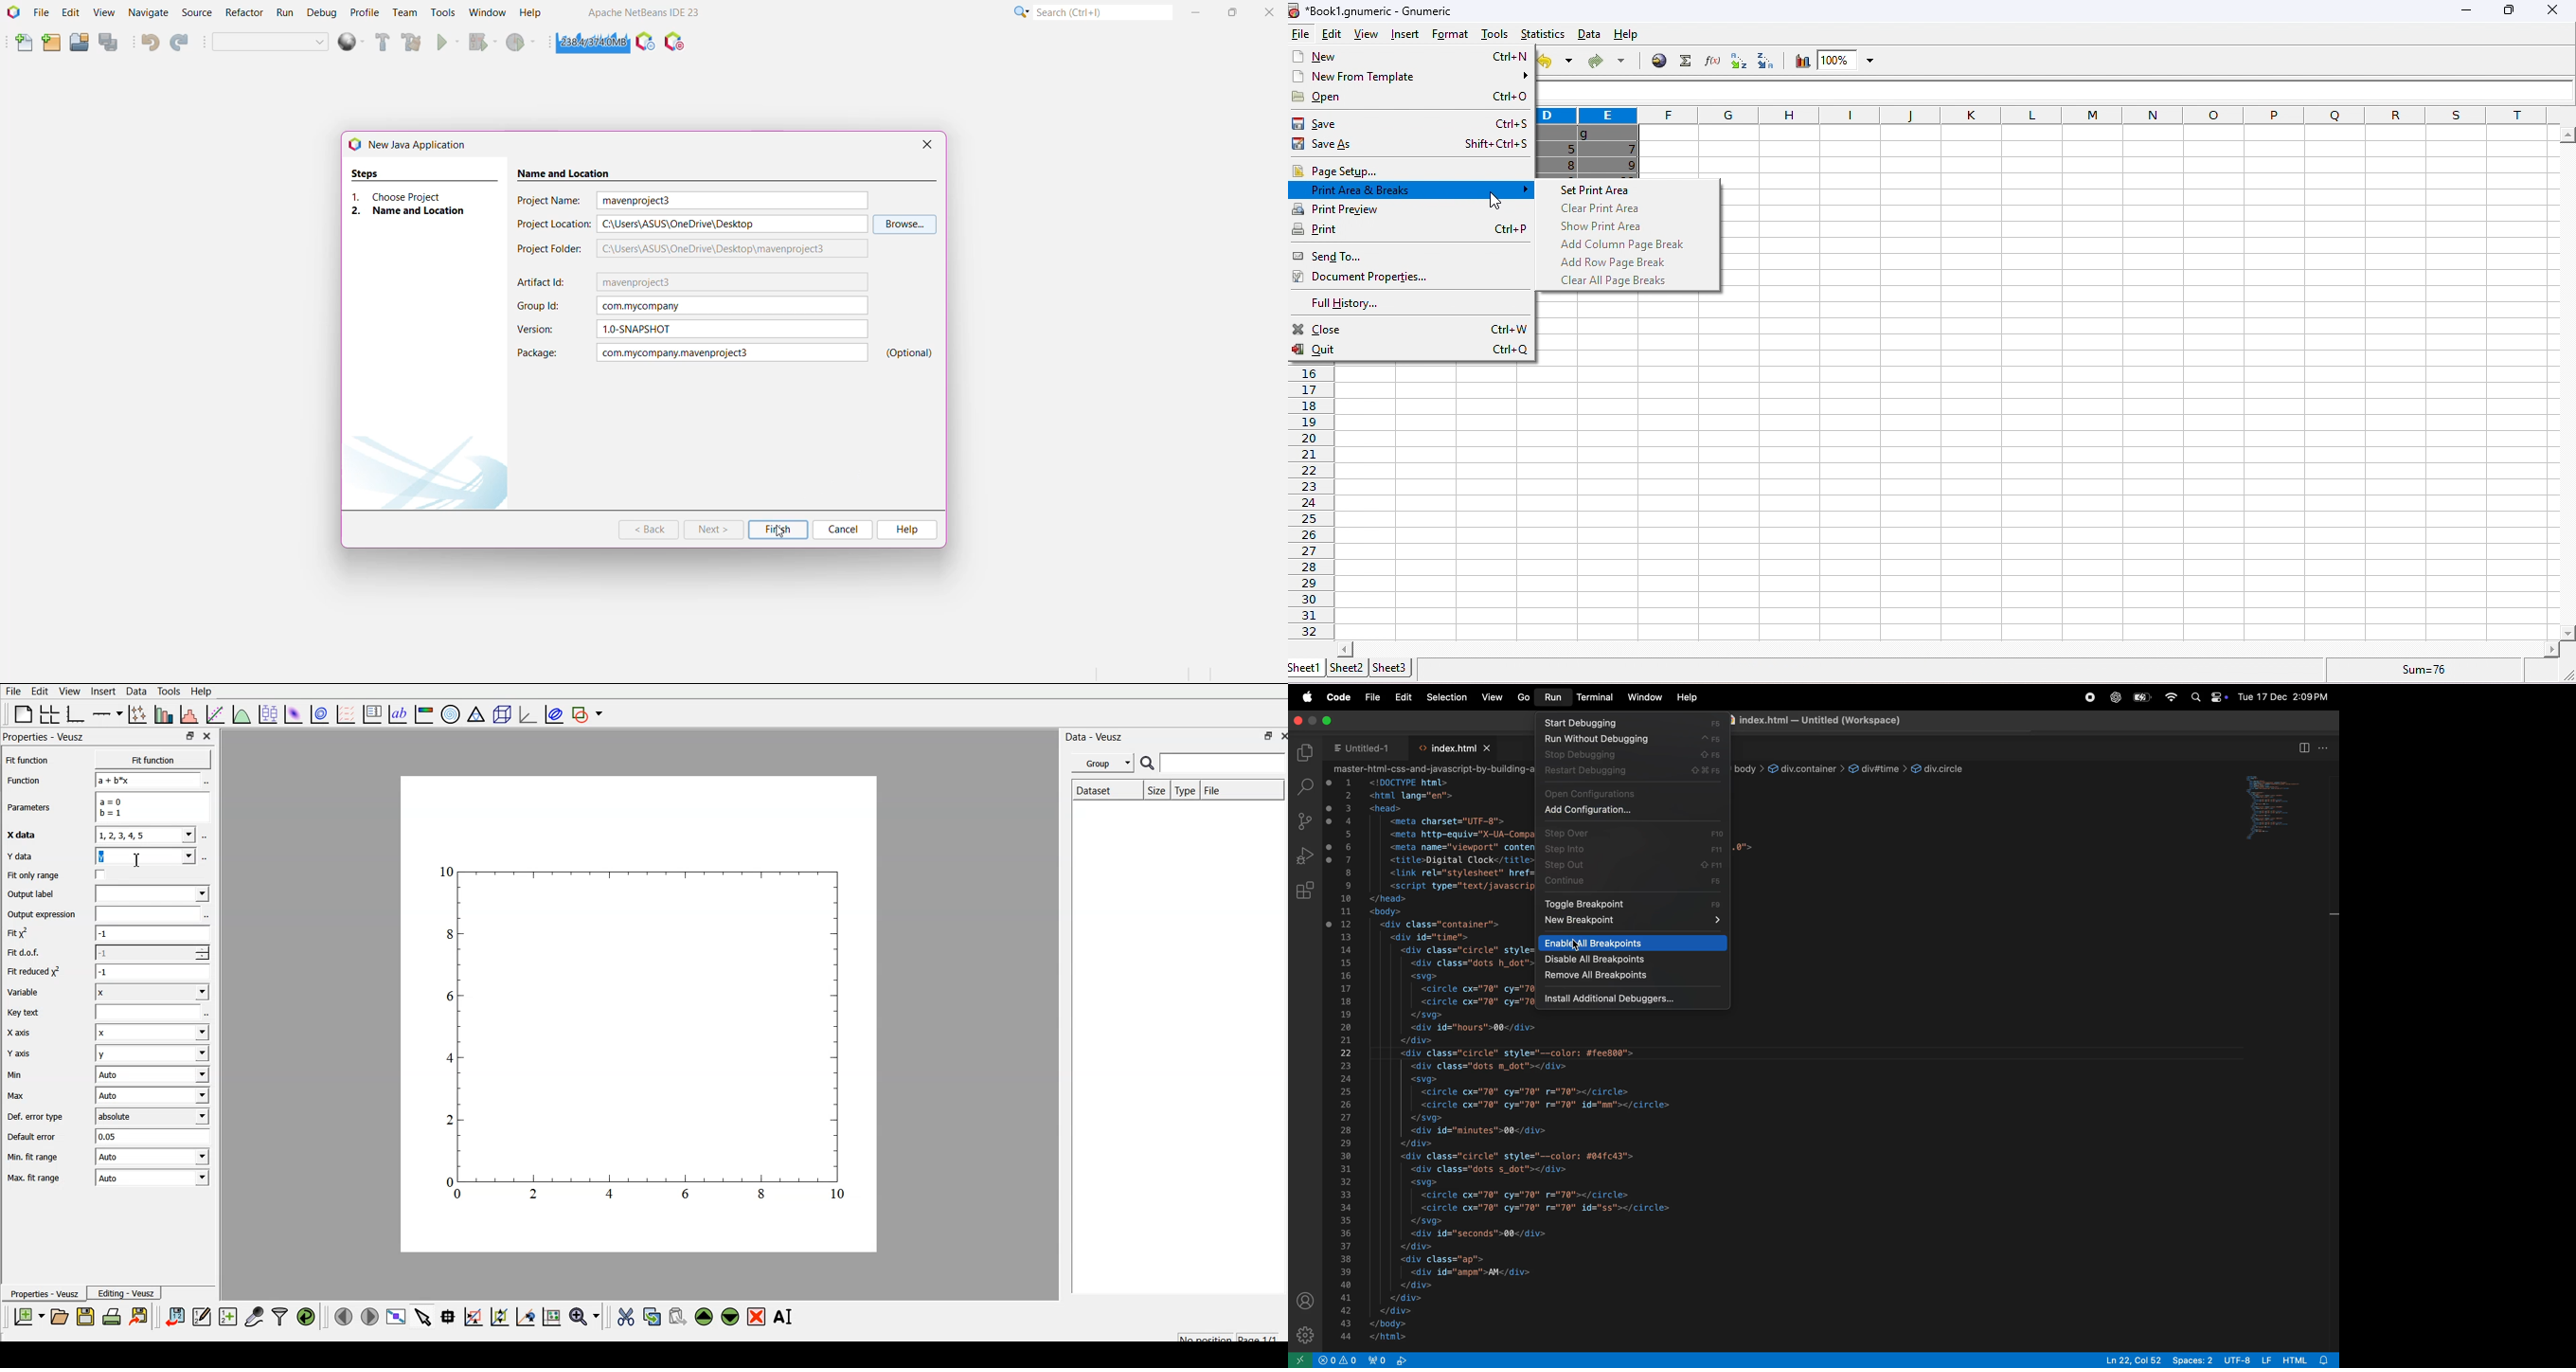  Describe the element at coordinates (2463, 13) in the screenshot. I see `minimize` at that location.